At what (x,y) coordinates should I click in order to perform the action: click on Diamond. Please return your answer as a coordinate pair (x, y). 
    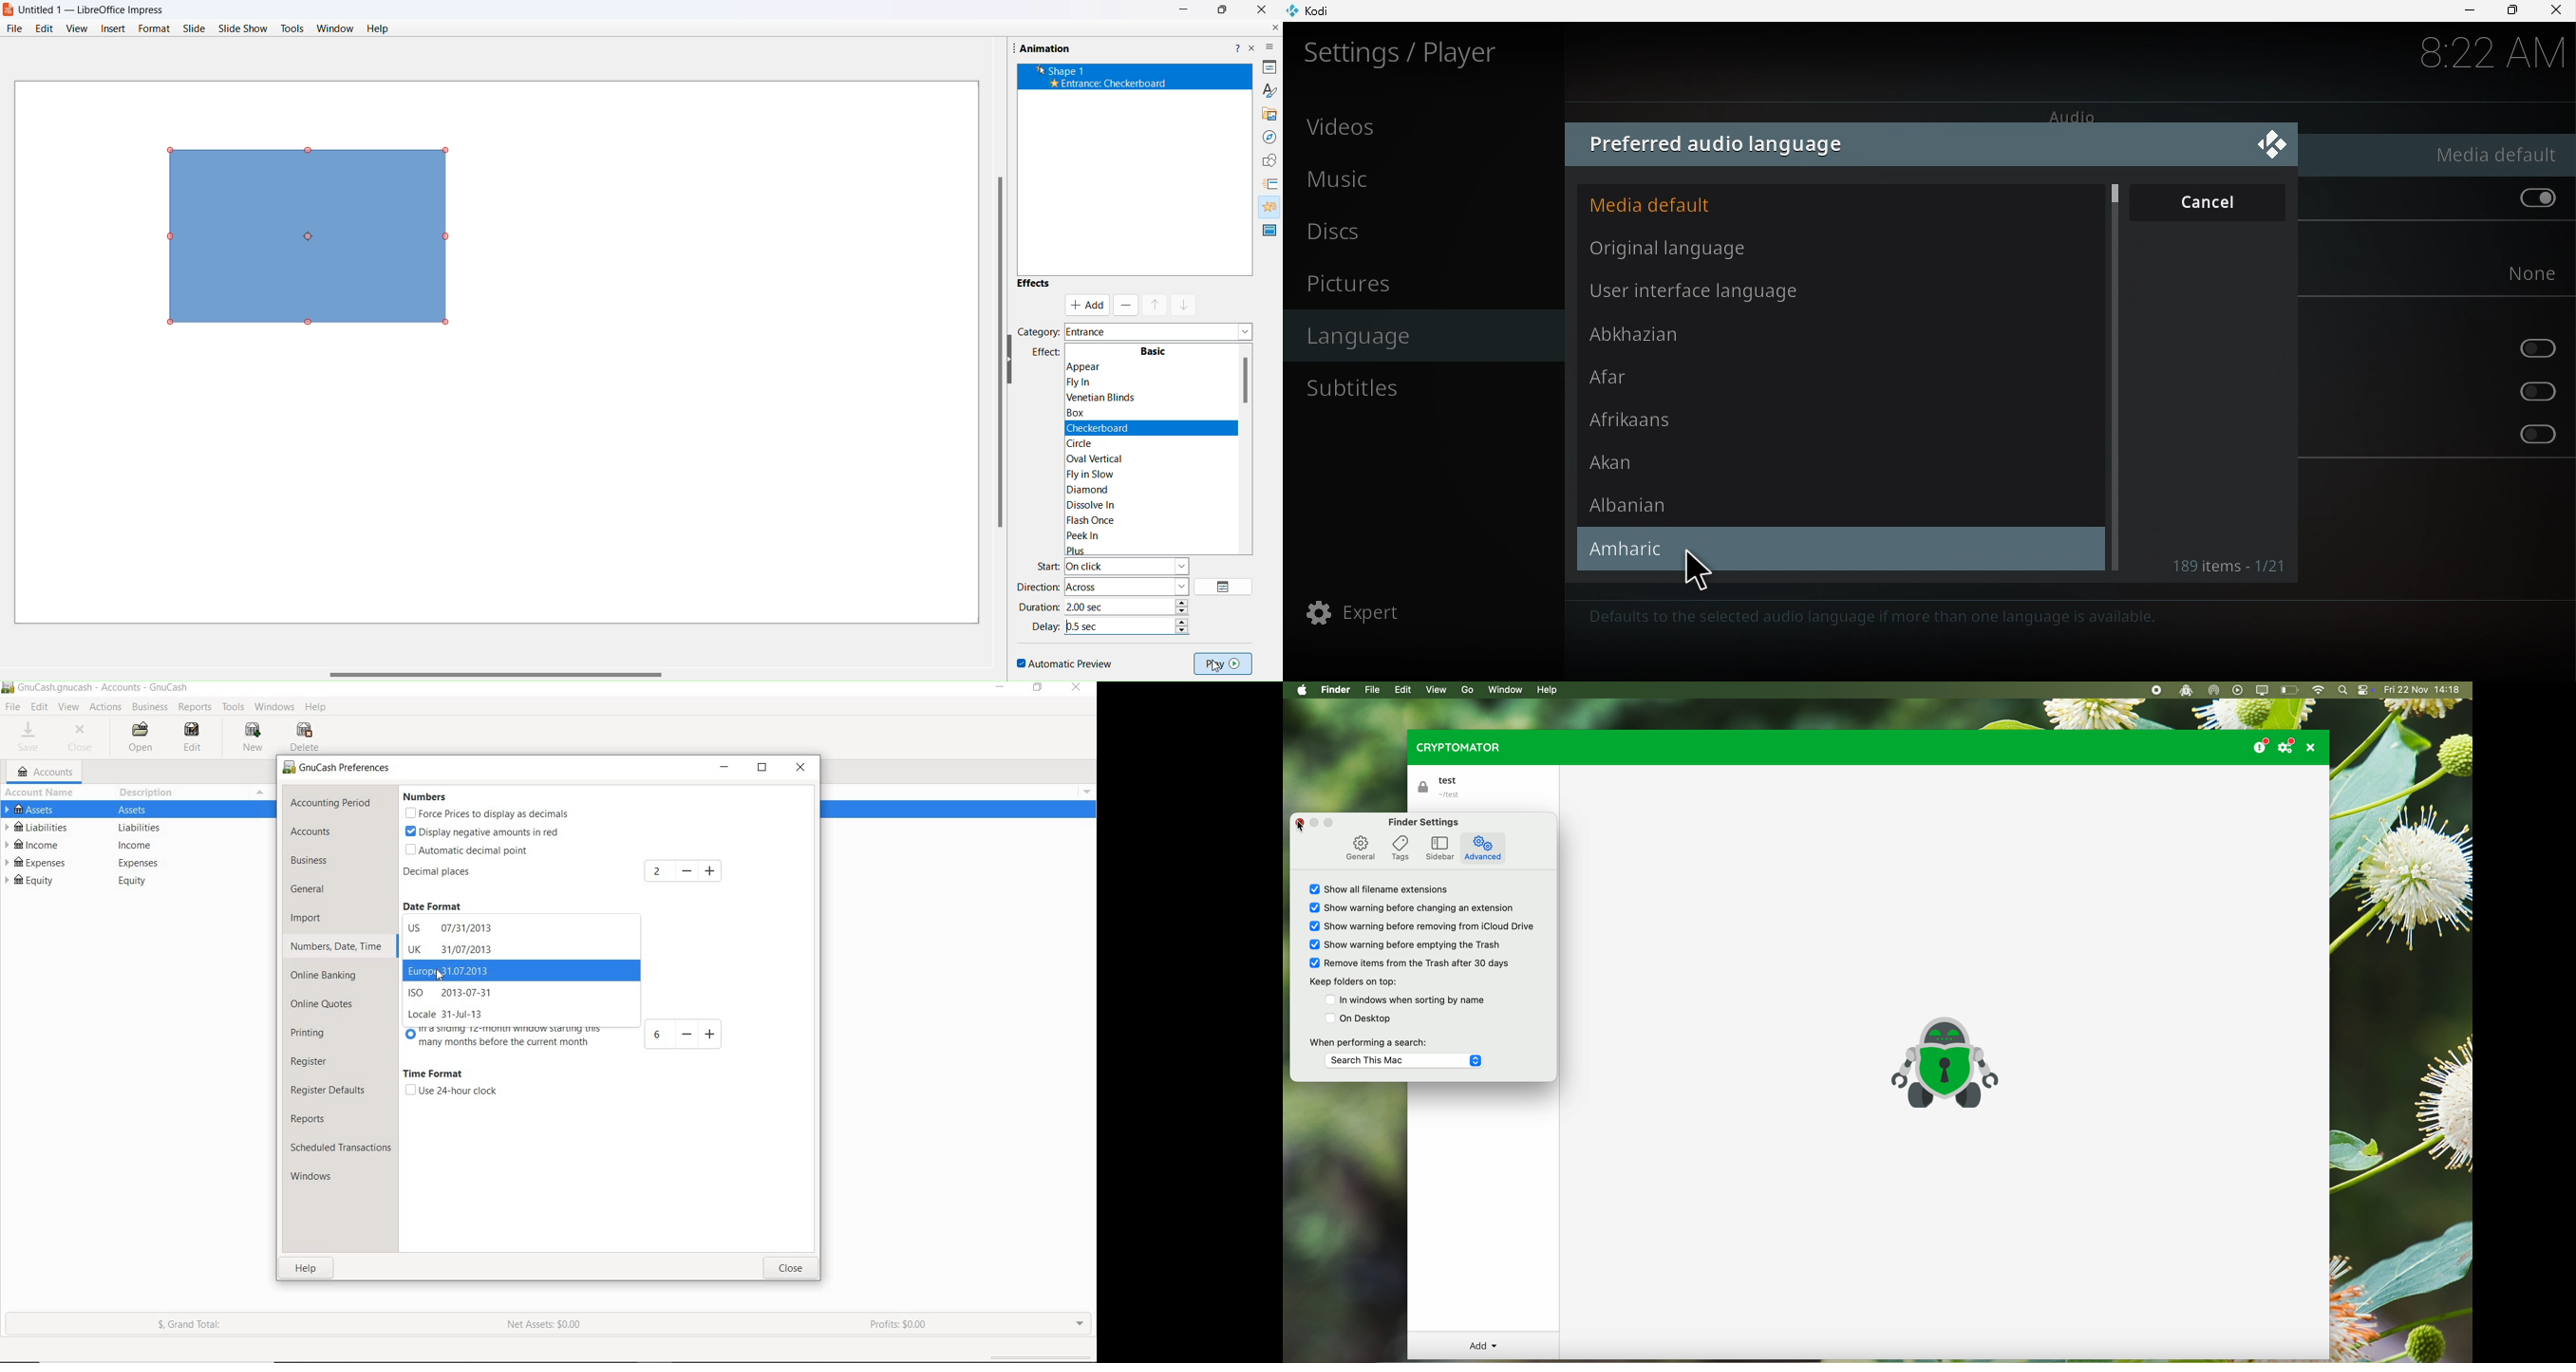
    Looking at the image, I should click on (1097, 488).